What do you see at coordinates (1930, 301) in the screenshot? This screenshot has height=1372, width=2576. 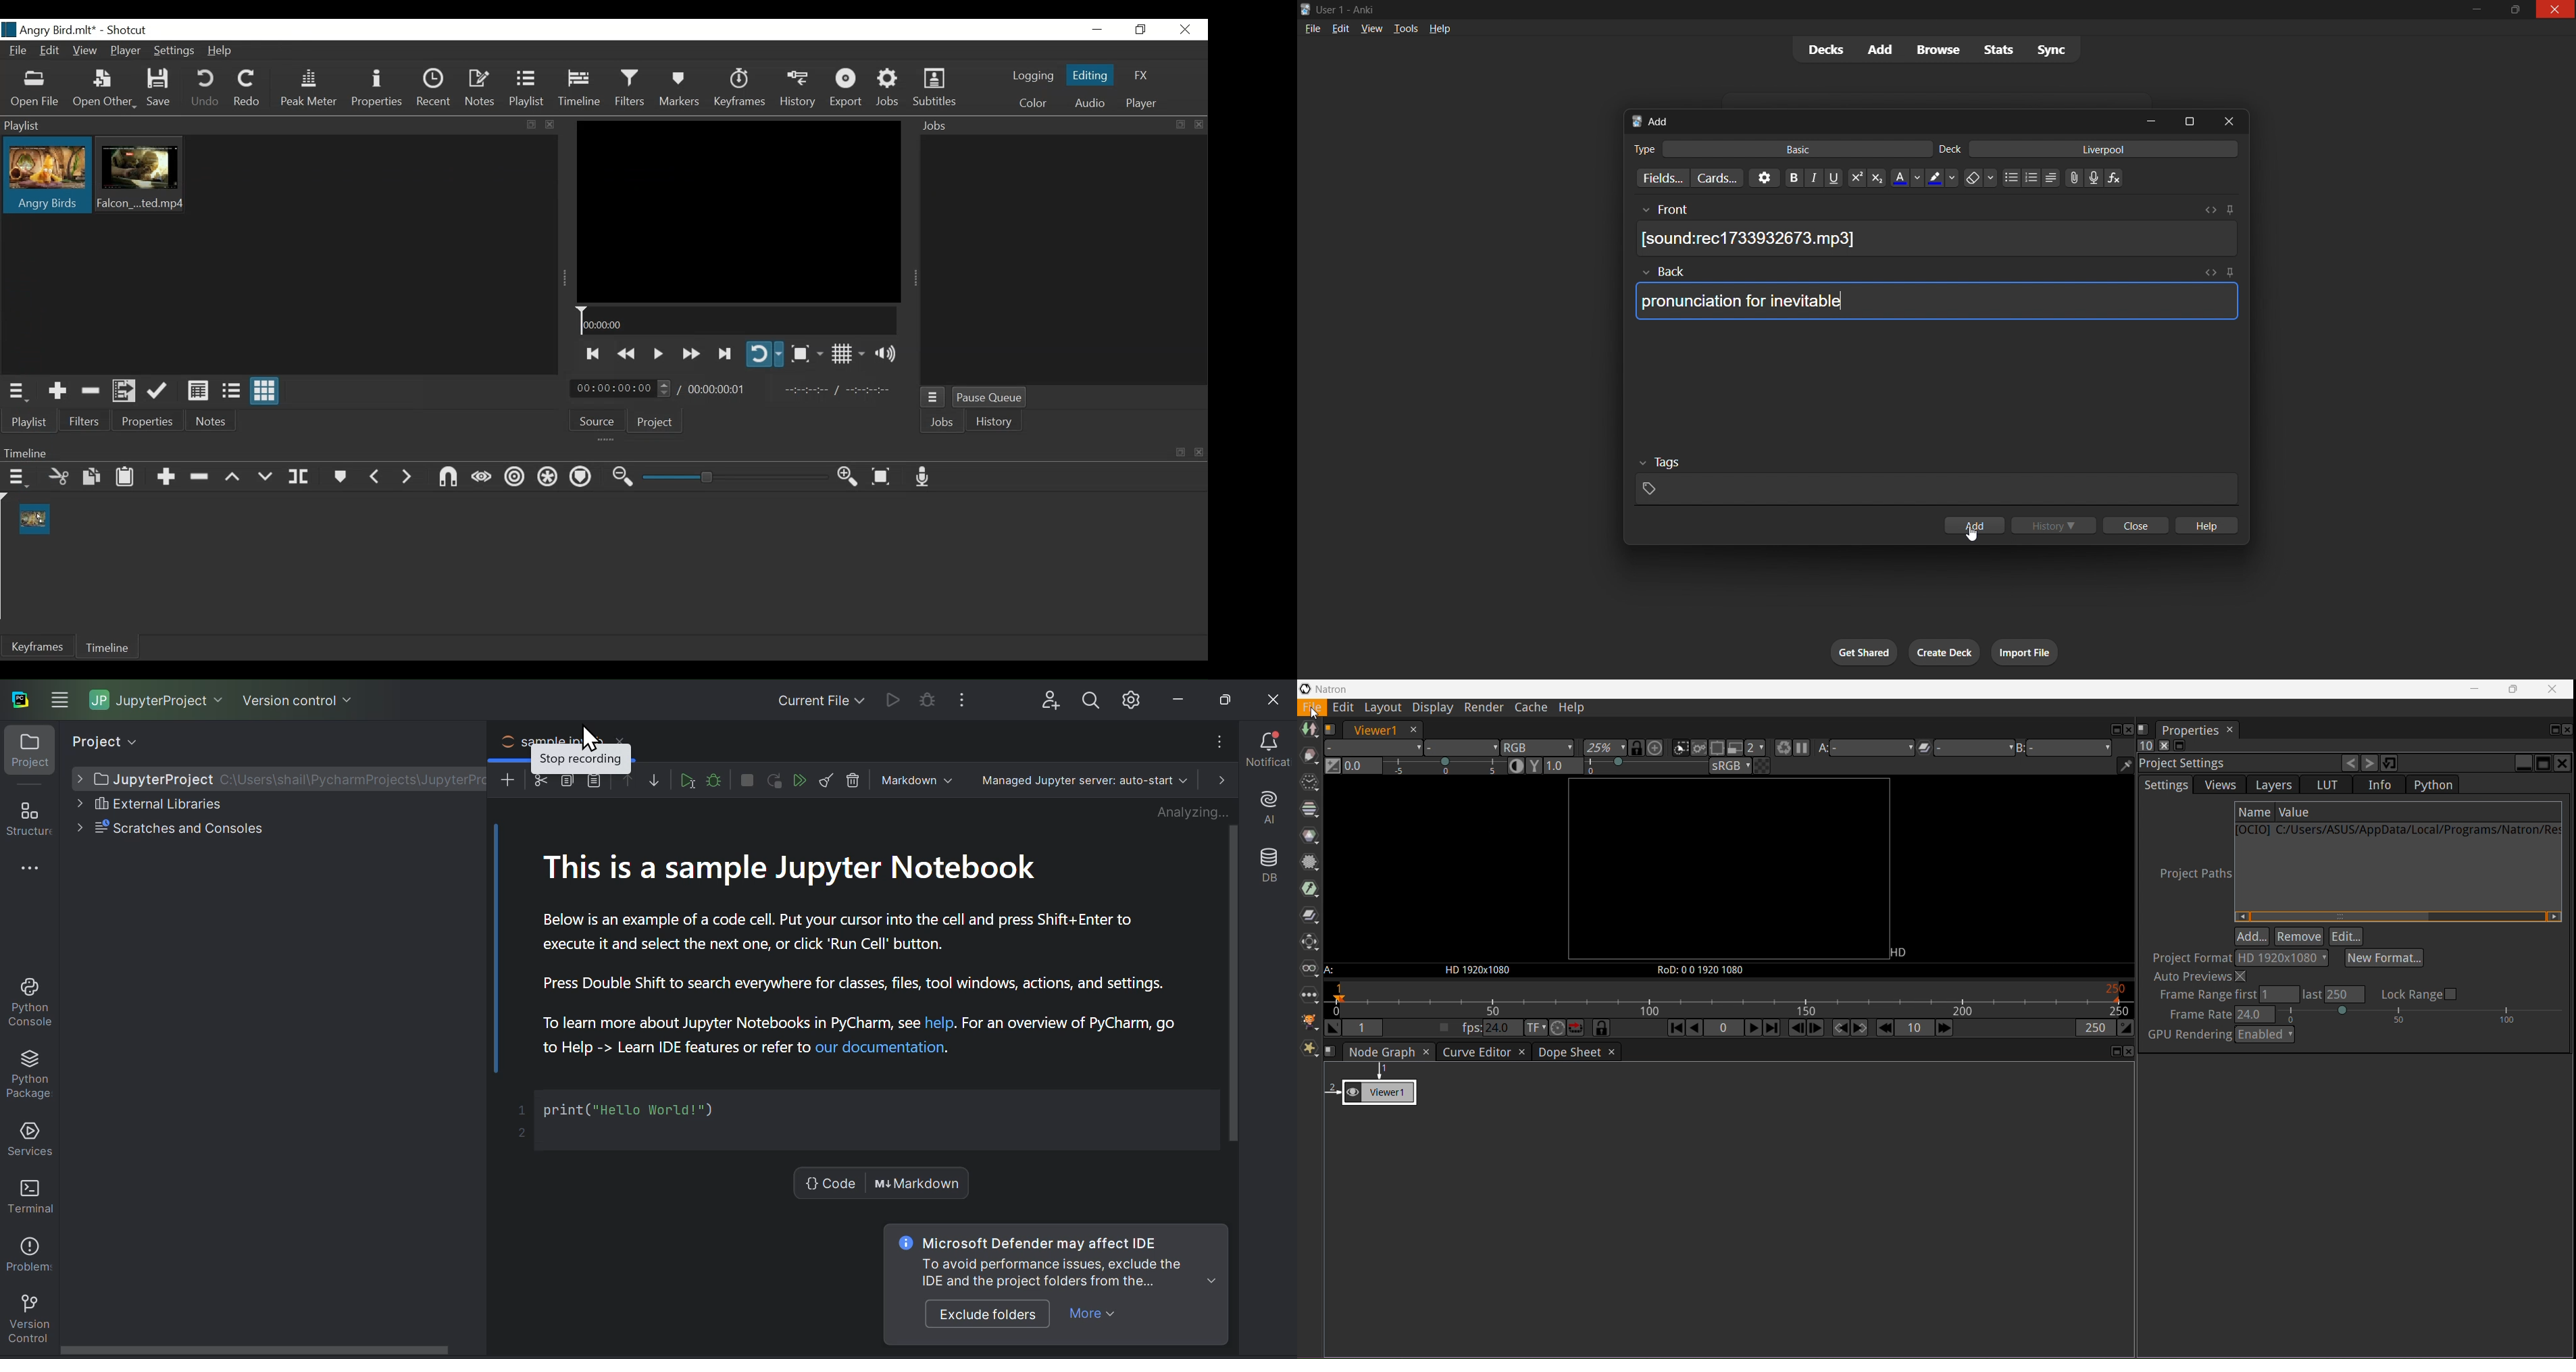 I see `card back text input` at bounding box center [1930, 301].